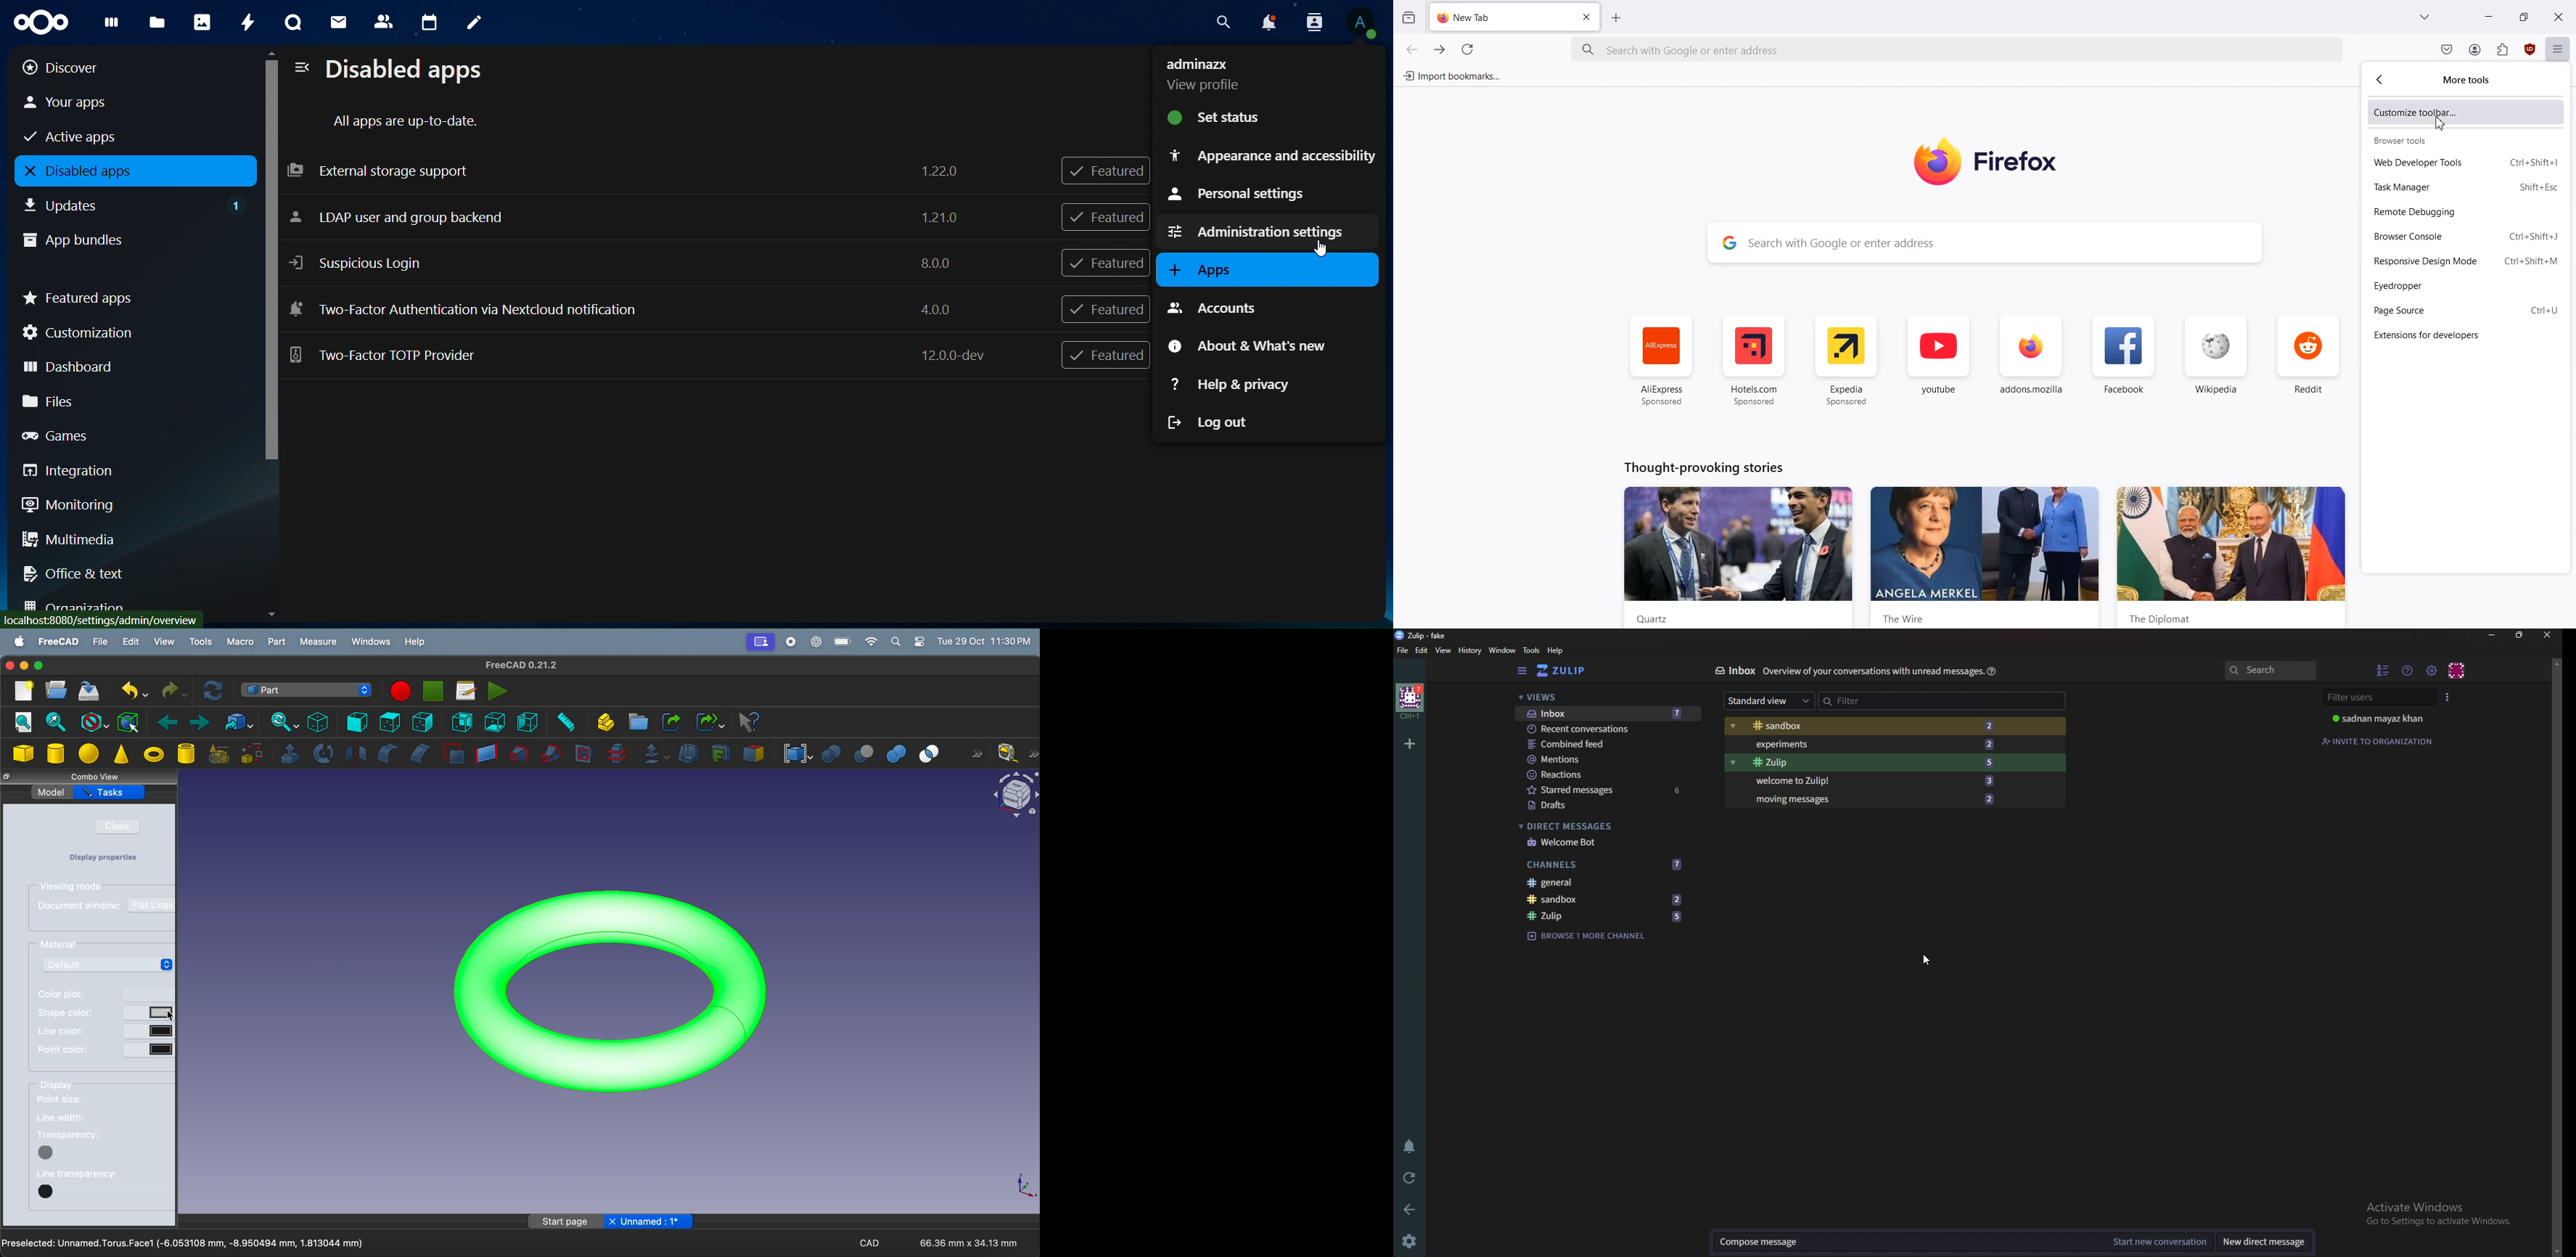 The width and height of the screenshot is (2576, 1260). Describe the element at coordinates (1938, 361) in the screenshot. I see `youtube` at that location.